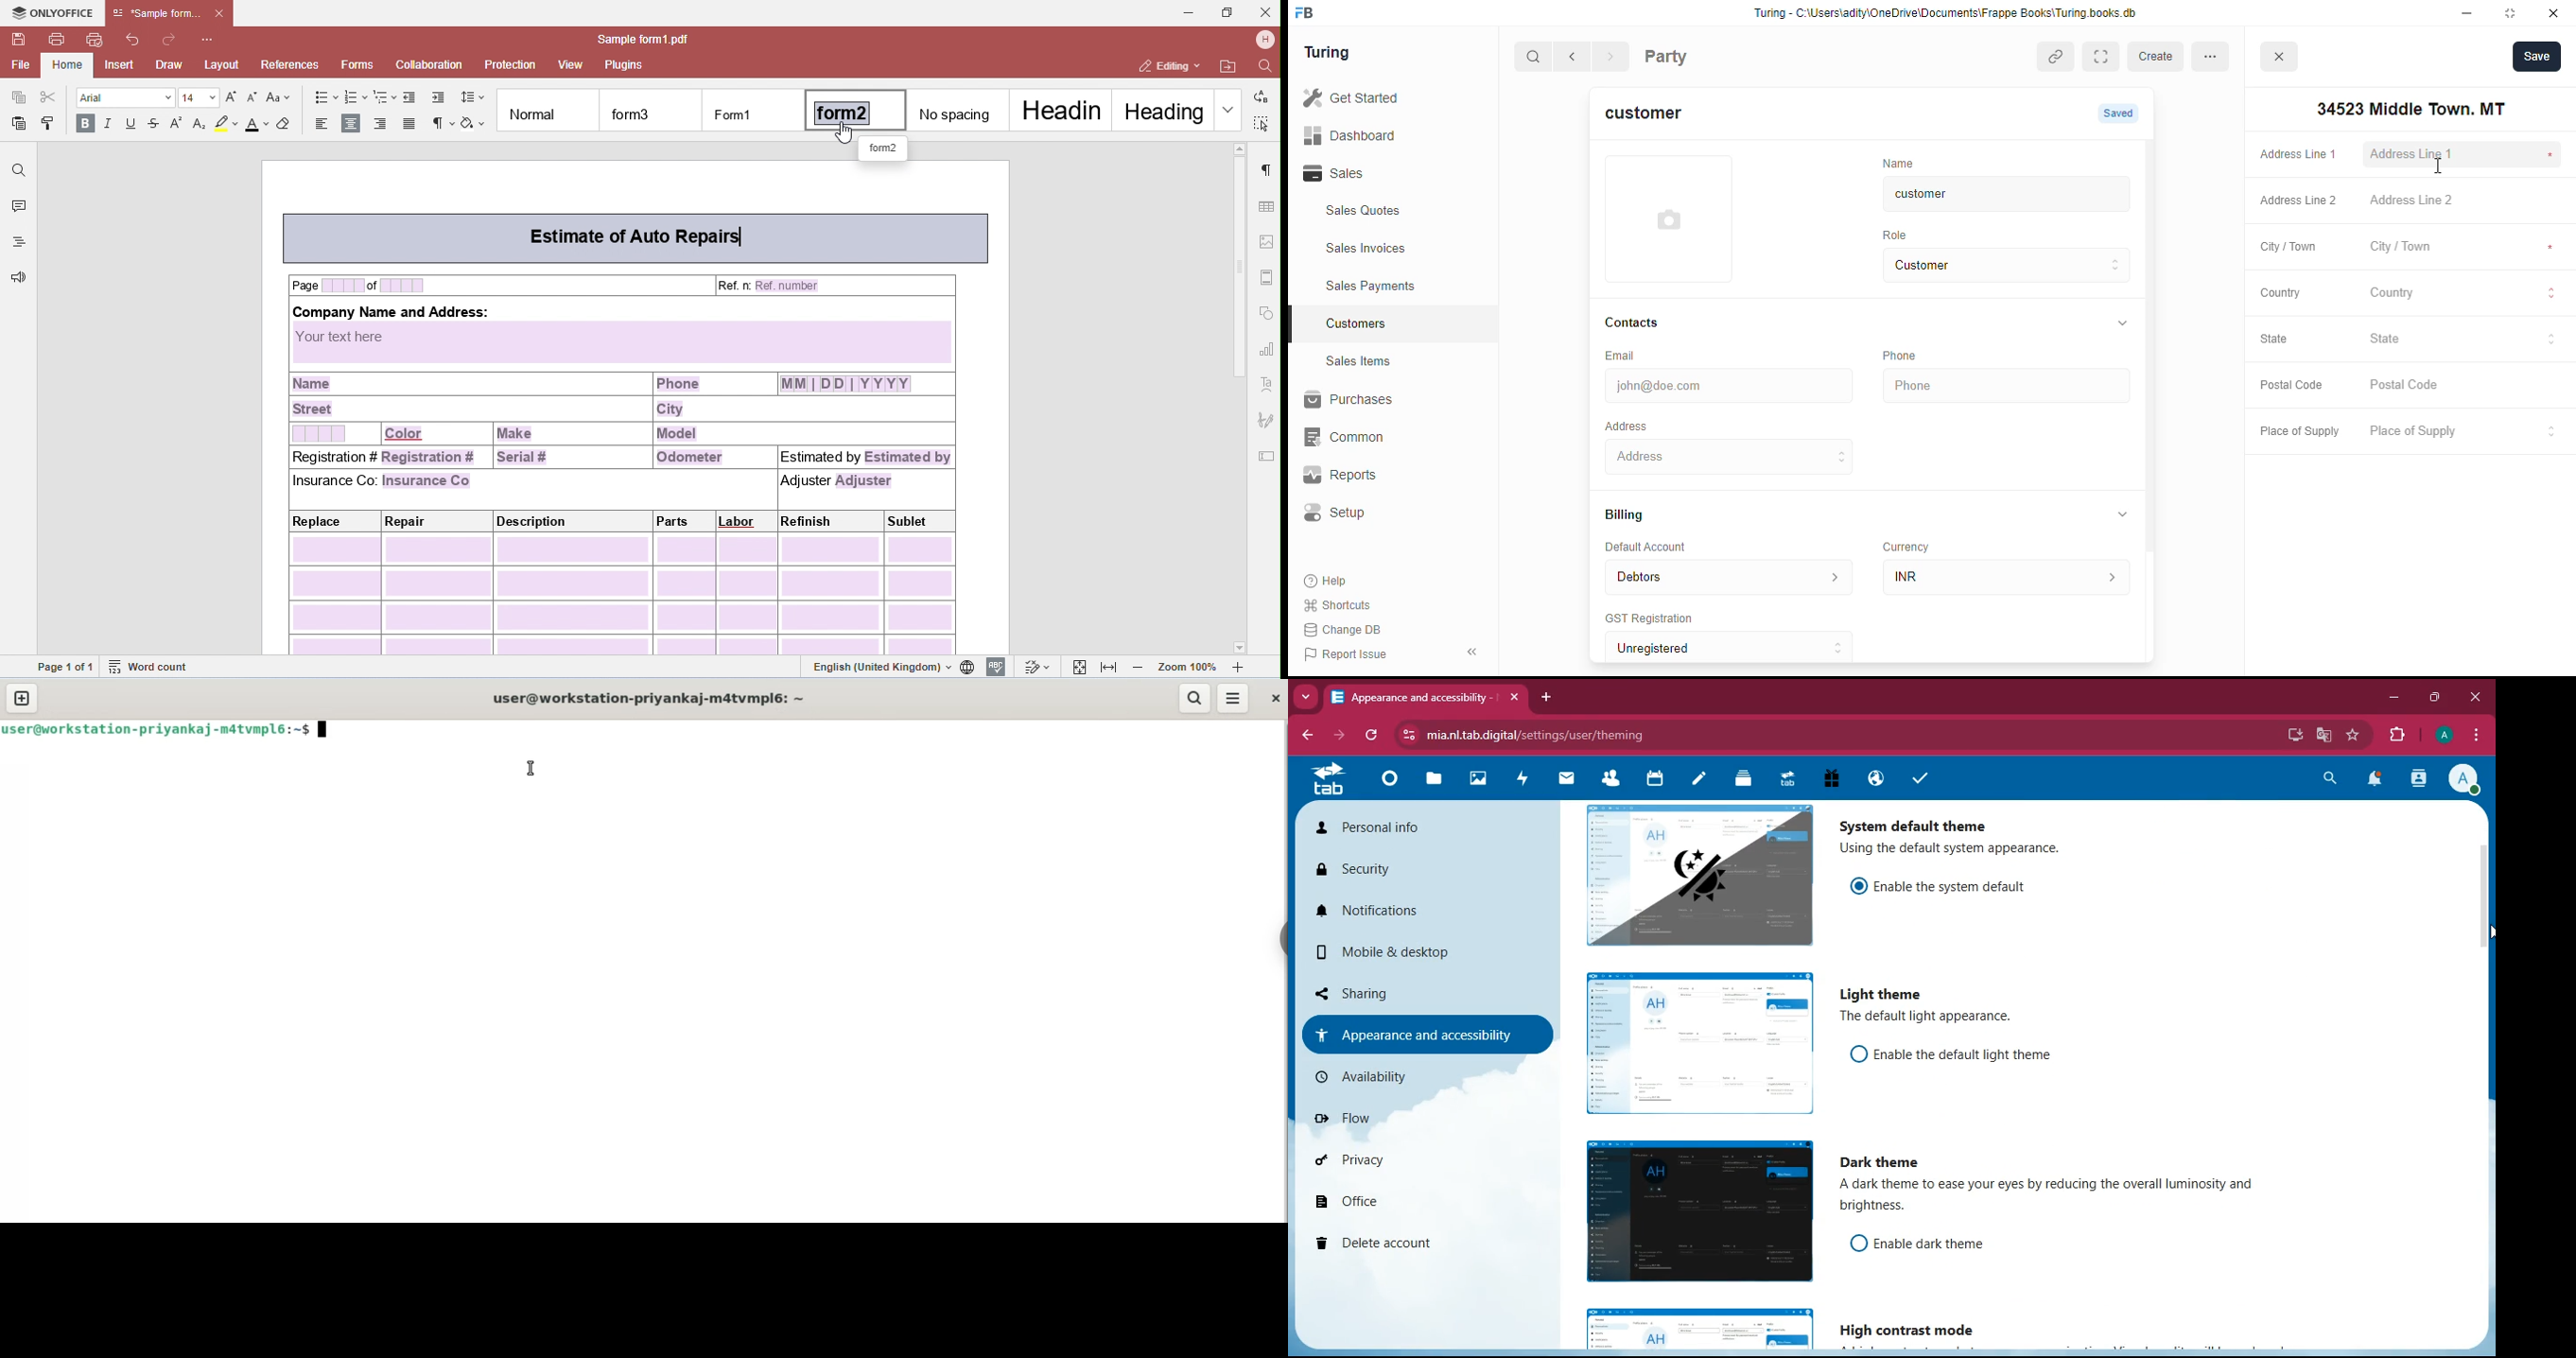 The width and height of the screenshot is (2576, 1372). What do you see at coordinates (1948, 1245) in the screenshot?
I see `enable` at bounding box center [1948, 1245].